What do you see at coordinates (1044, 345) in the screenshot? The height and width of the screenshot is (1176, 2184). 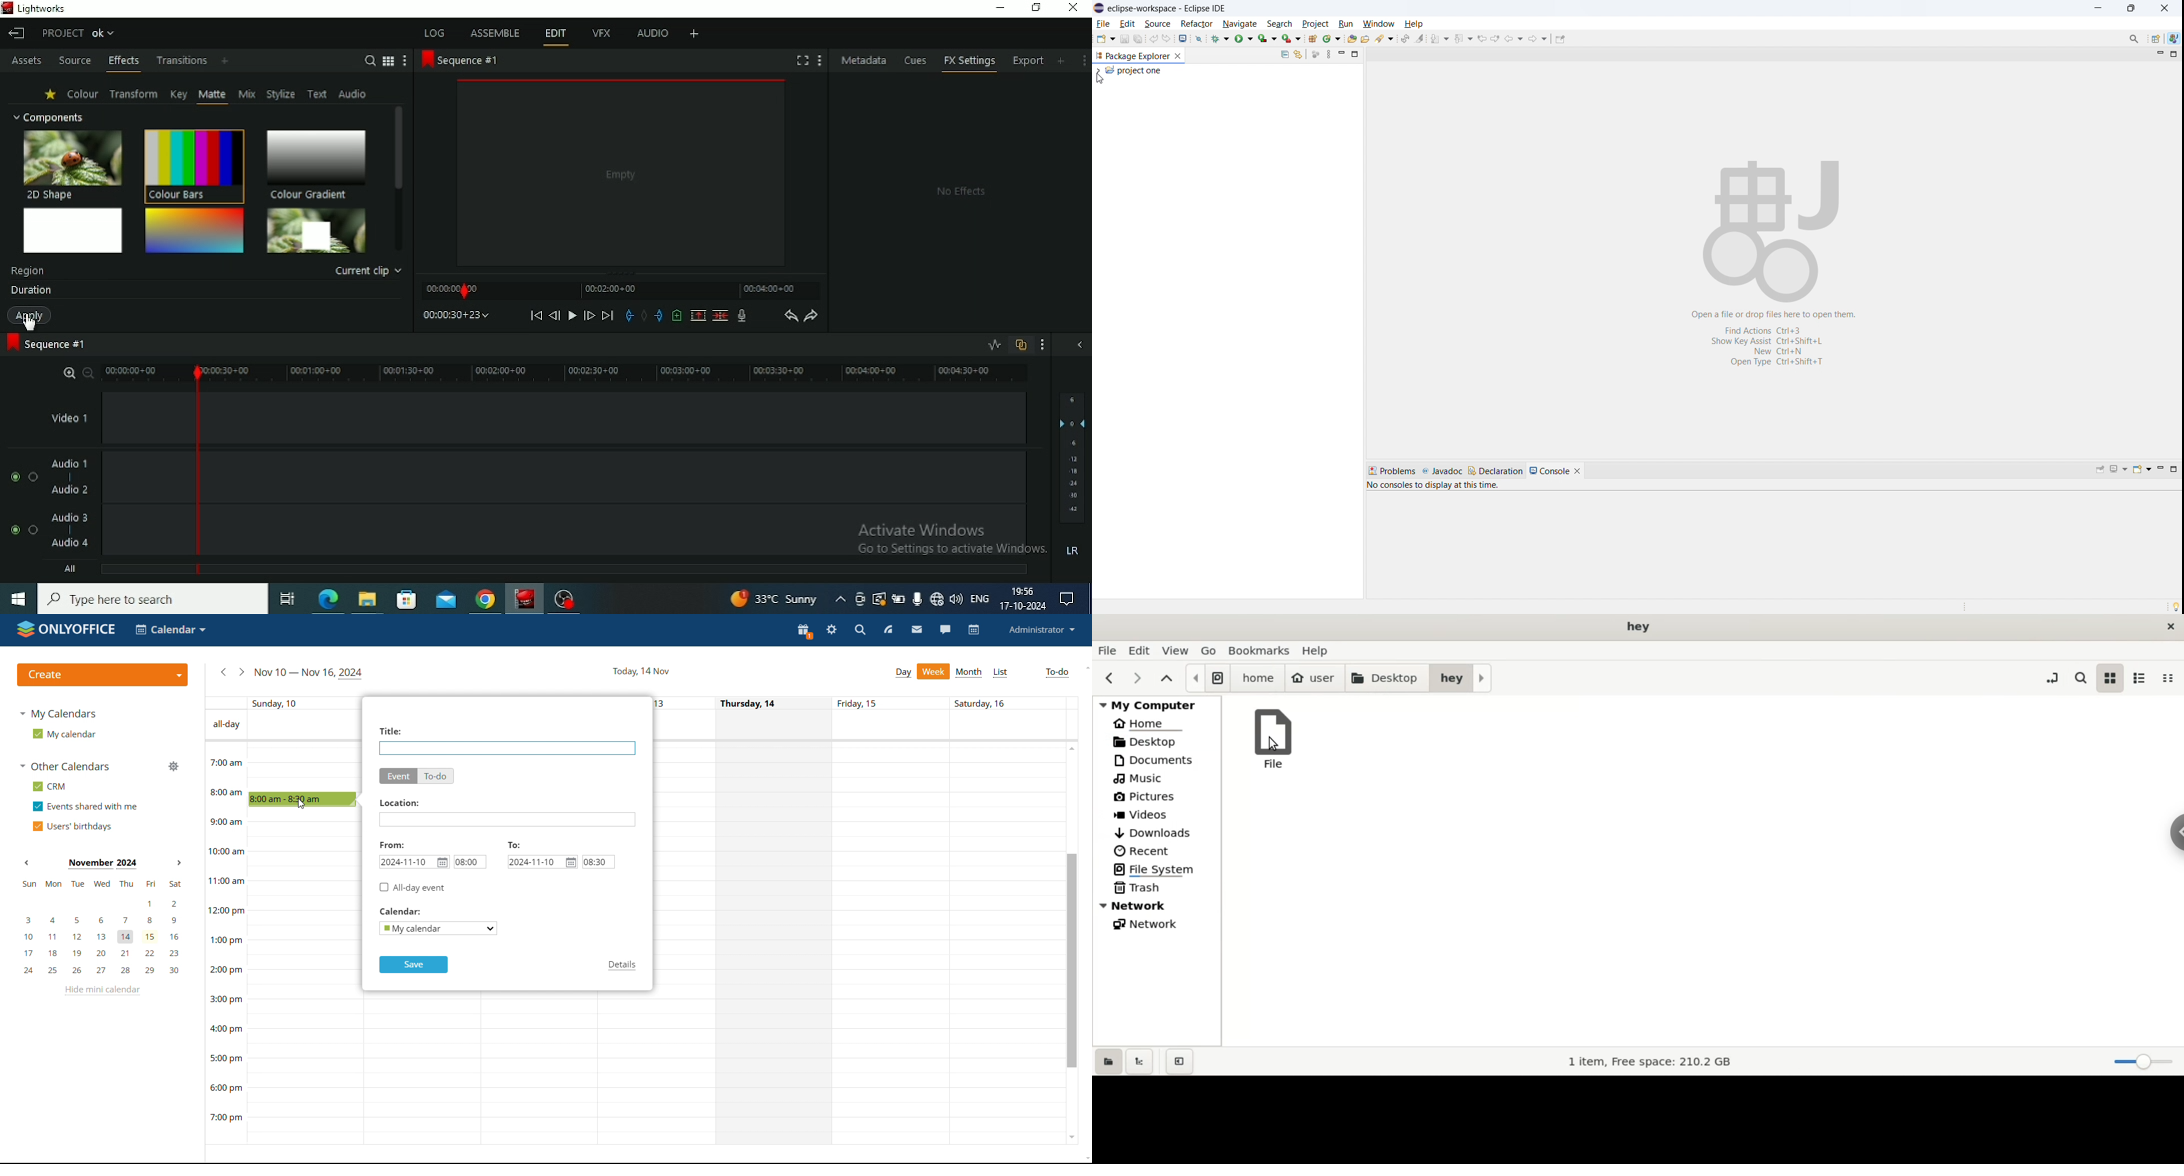 I see `Show setting menu` at bounding box center [1044, 345].